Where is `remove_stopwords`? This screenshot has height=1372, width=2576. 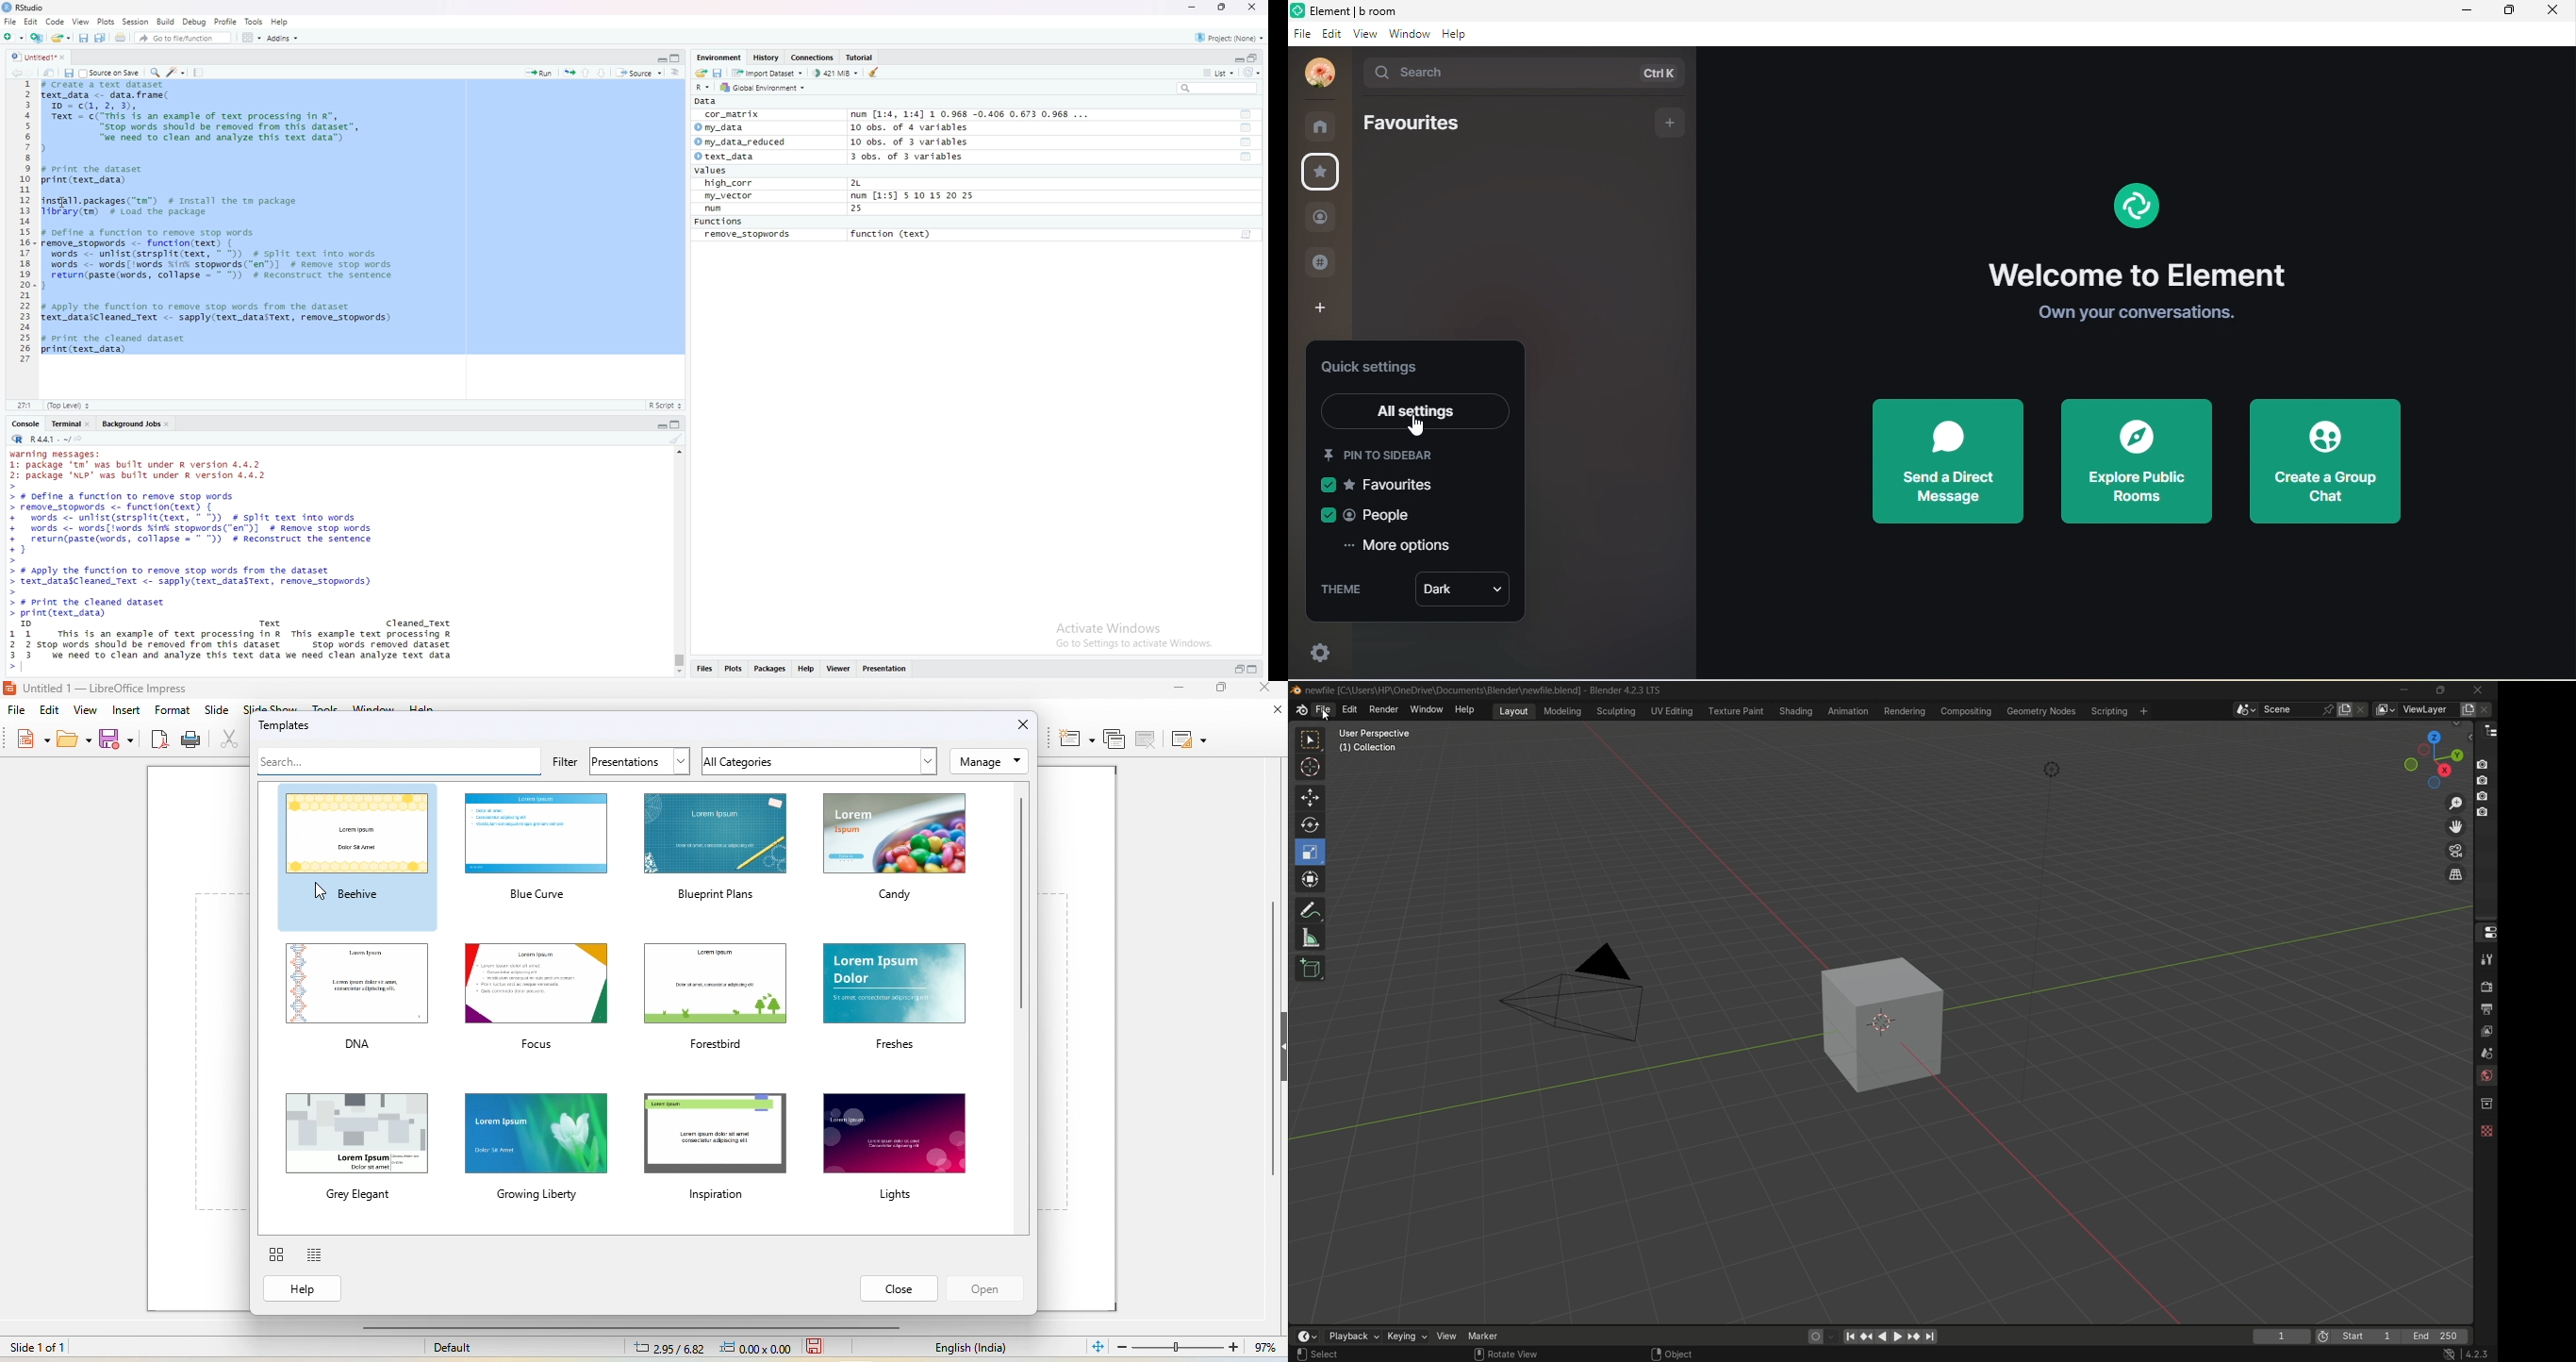 remove_stopwords is located at coordinates (747, 235).